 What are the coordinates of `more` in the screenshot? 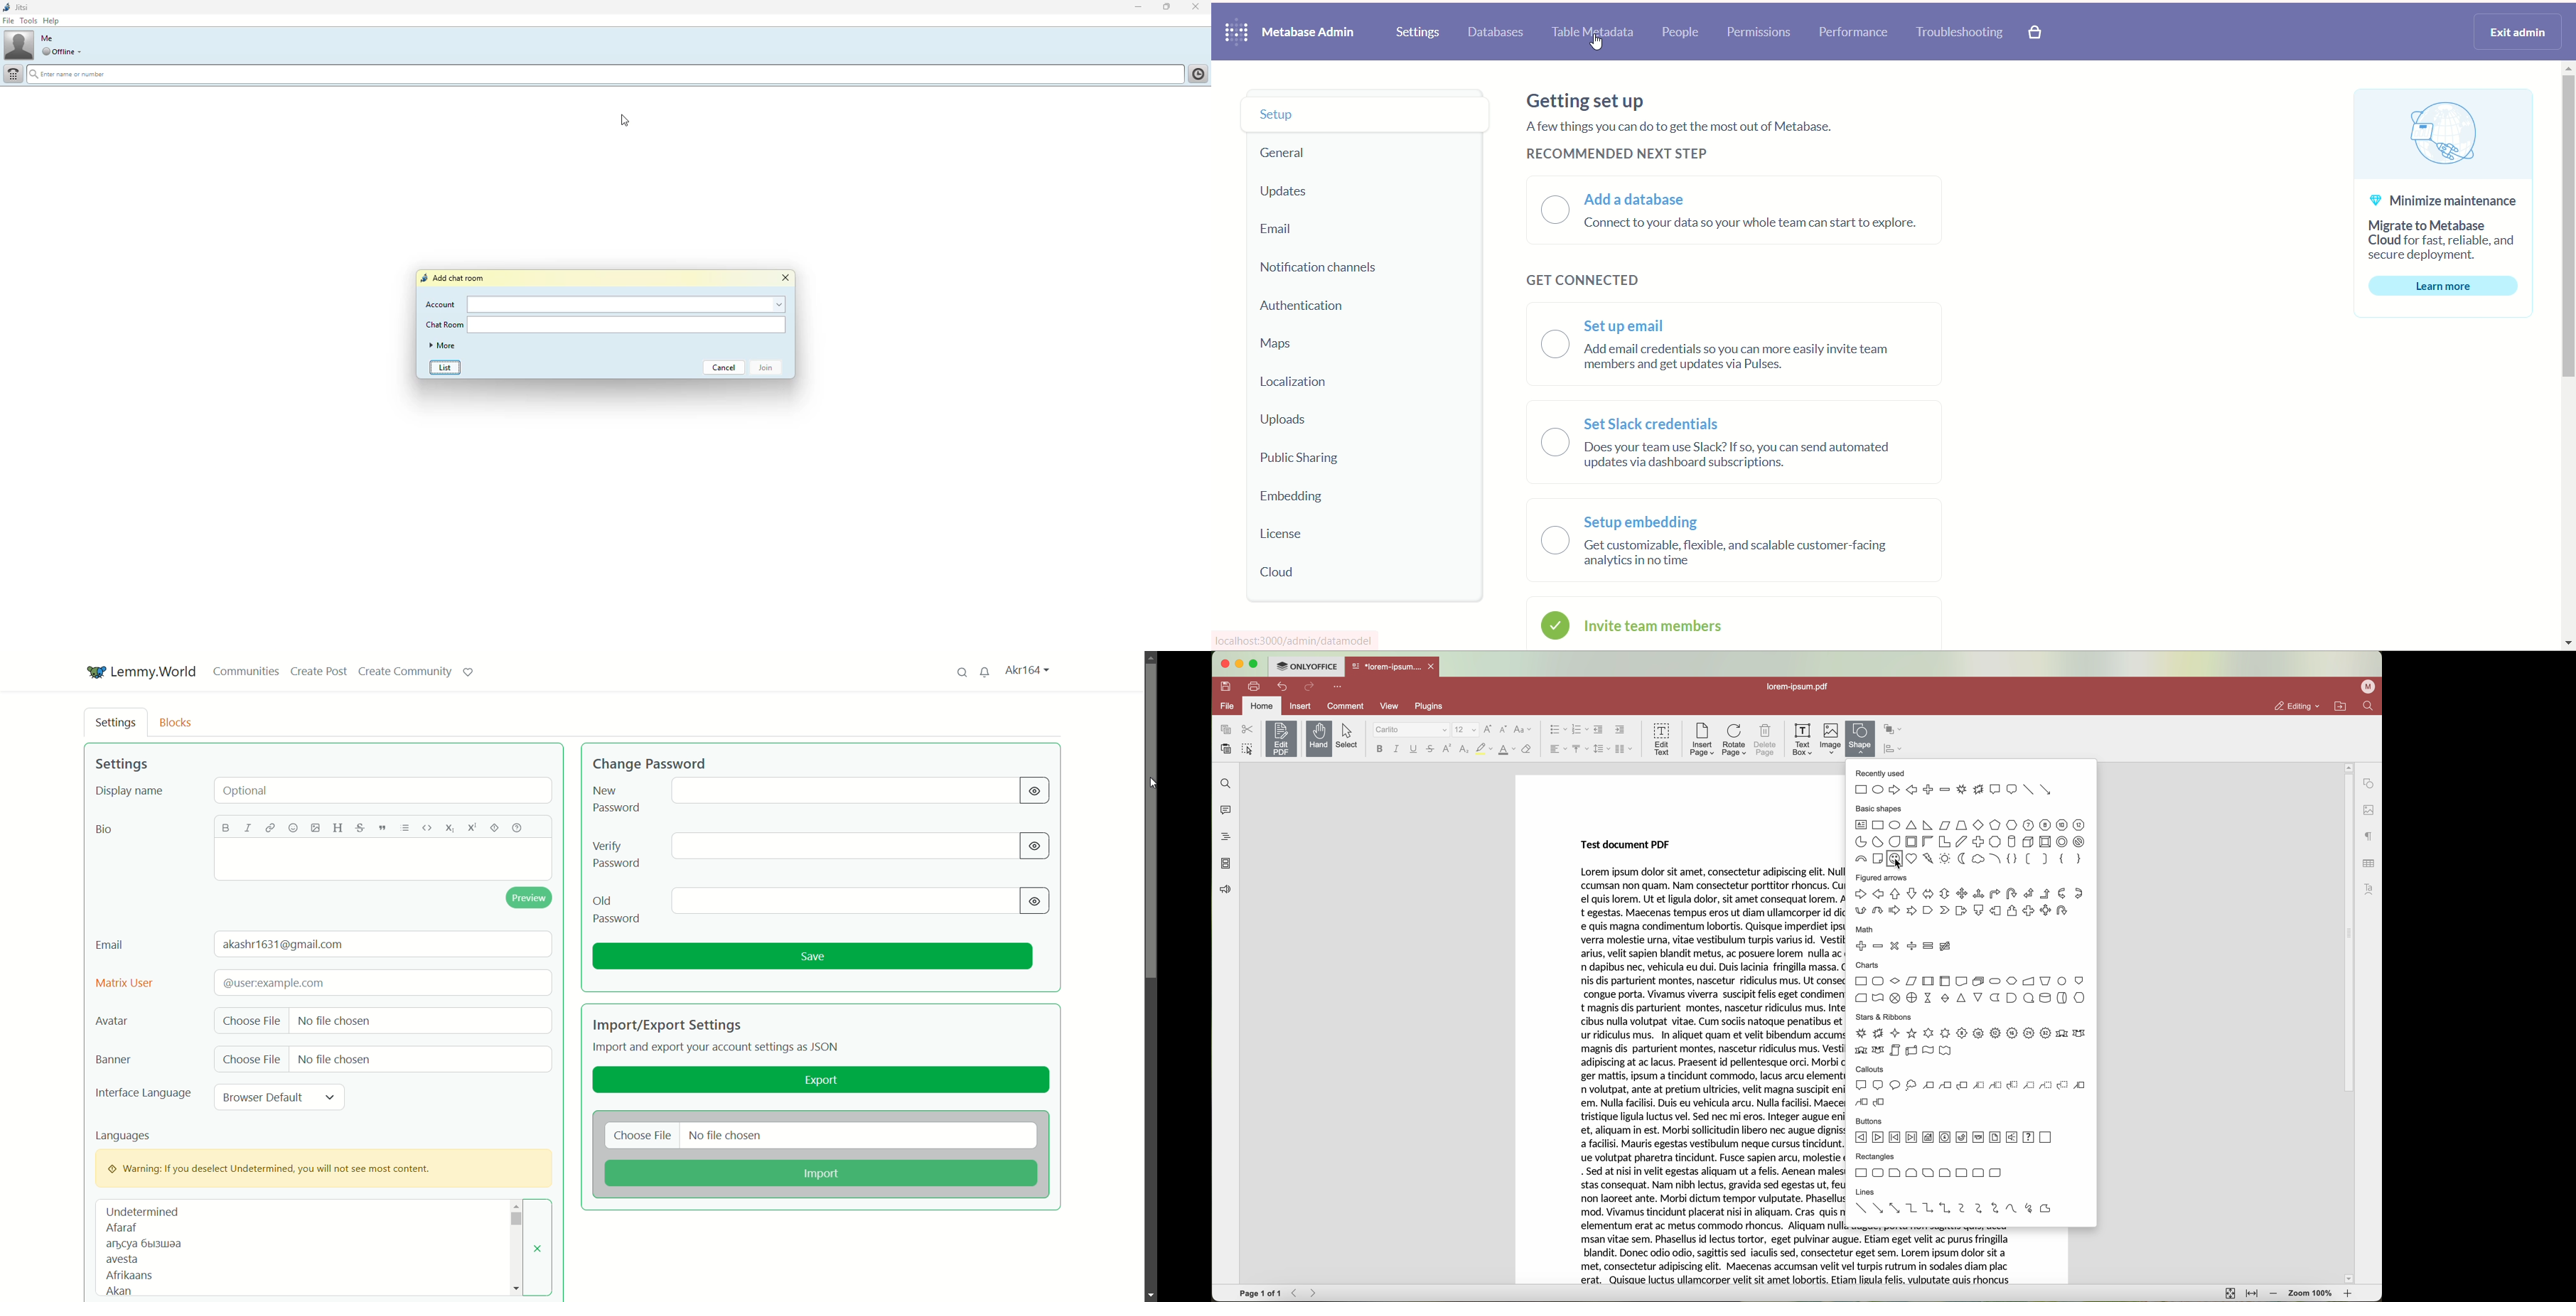 It's located at (442, 346).